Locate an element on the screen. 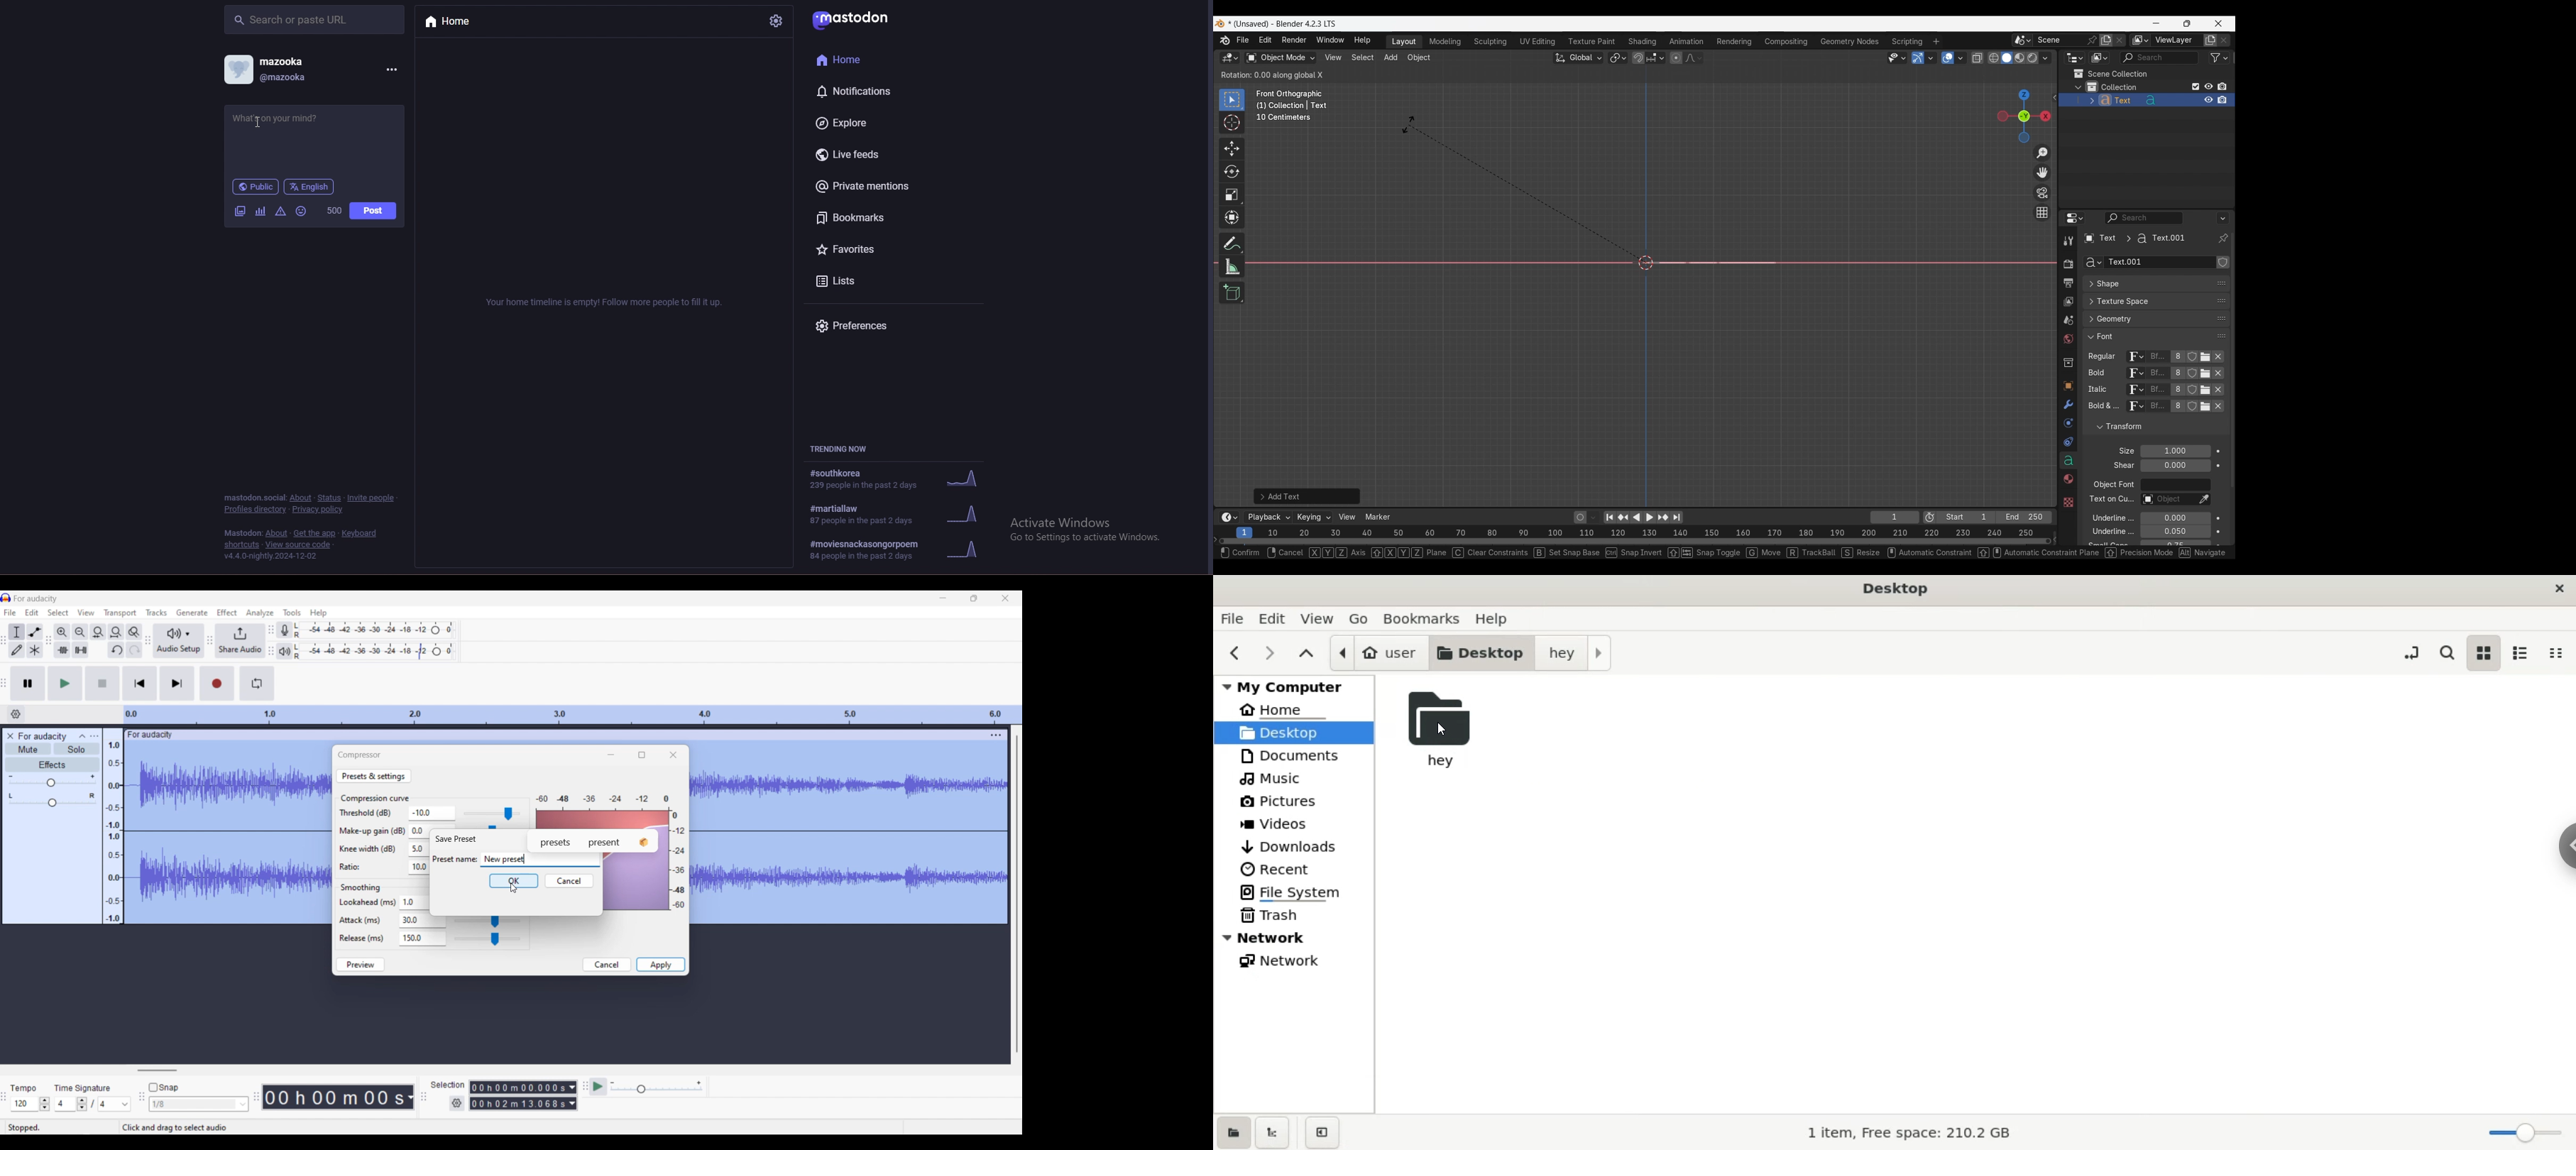  Effects is located at coordinates (52, 765).